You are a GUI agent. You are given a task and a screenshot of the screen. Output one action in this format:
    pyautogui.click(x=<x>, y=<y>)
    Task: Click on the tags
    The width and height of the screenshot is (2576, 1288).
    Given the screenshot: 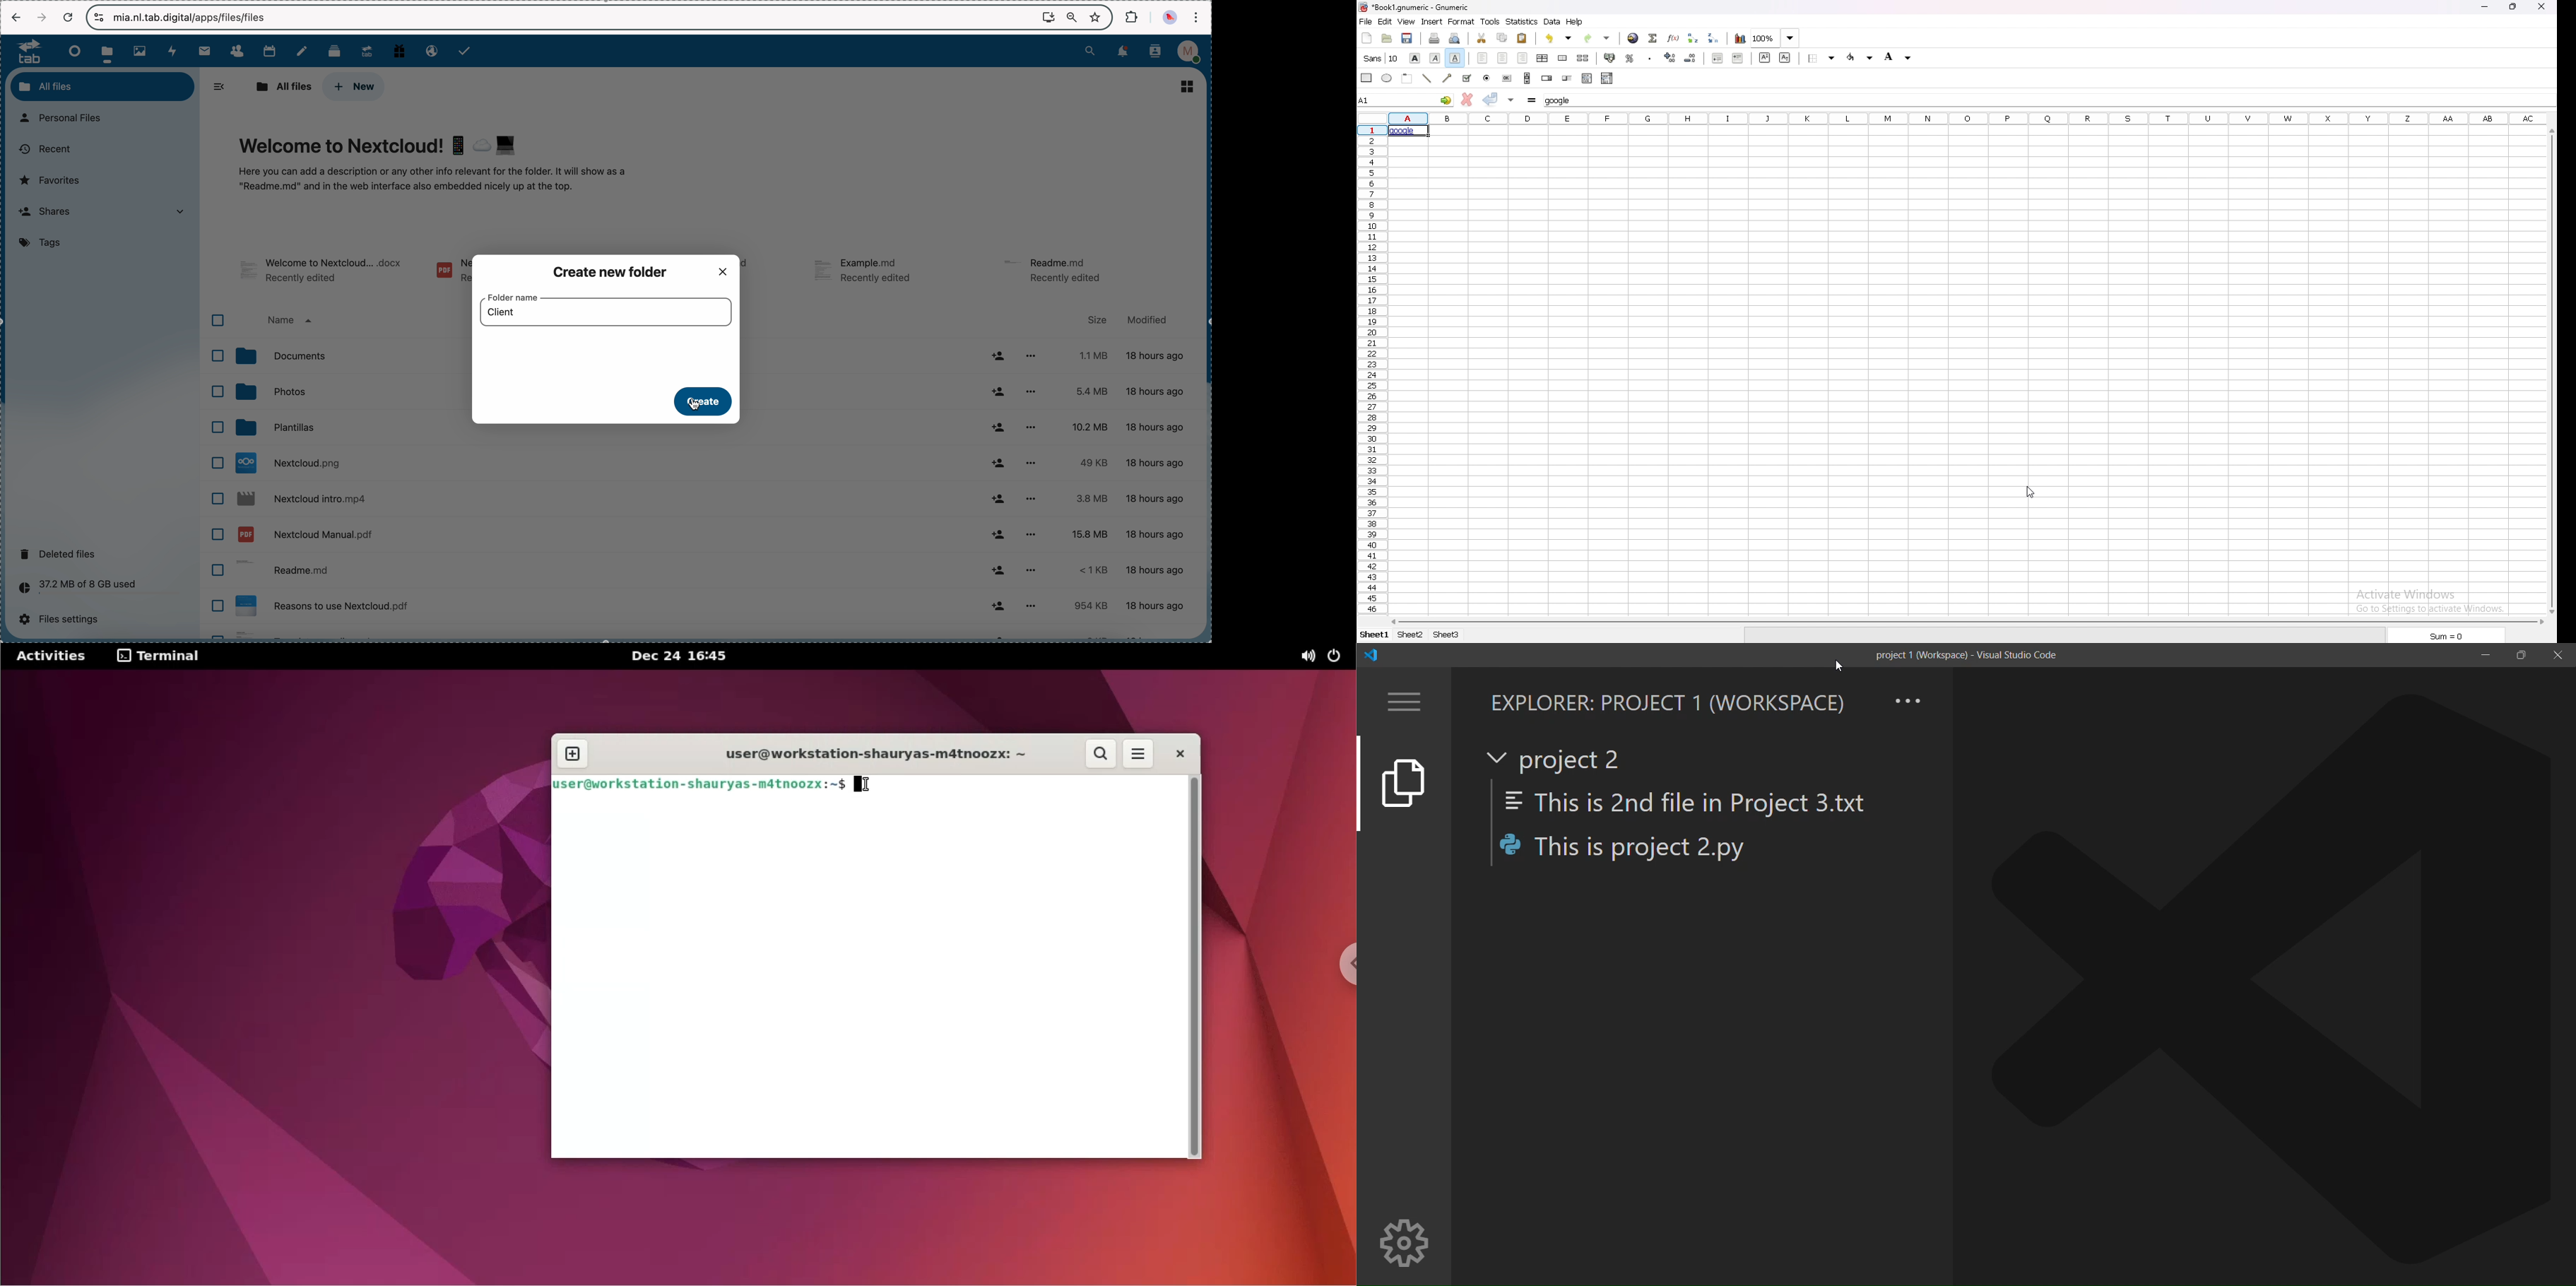 What is the action you would take?
    pyautogui.click(x=43, y=244)
    